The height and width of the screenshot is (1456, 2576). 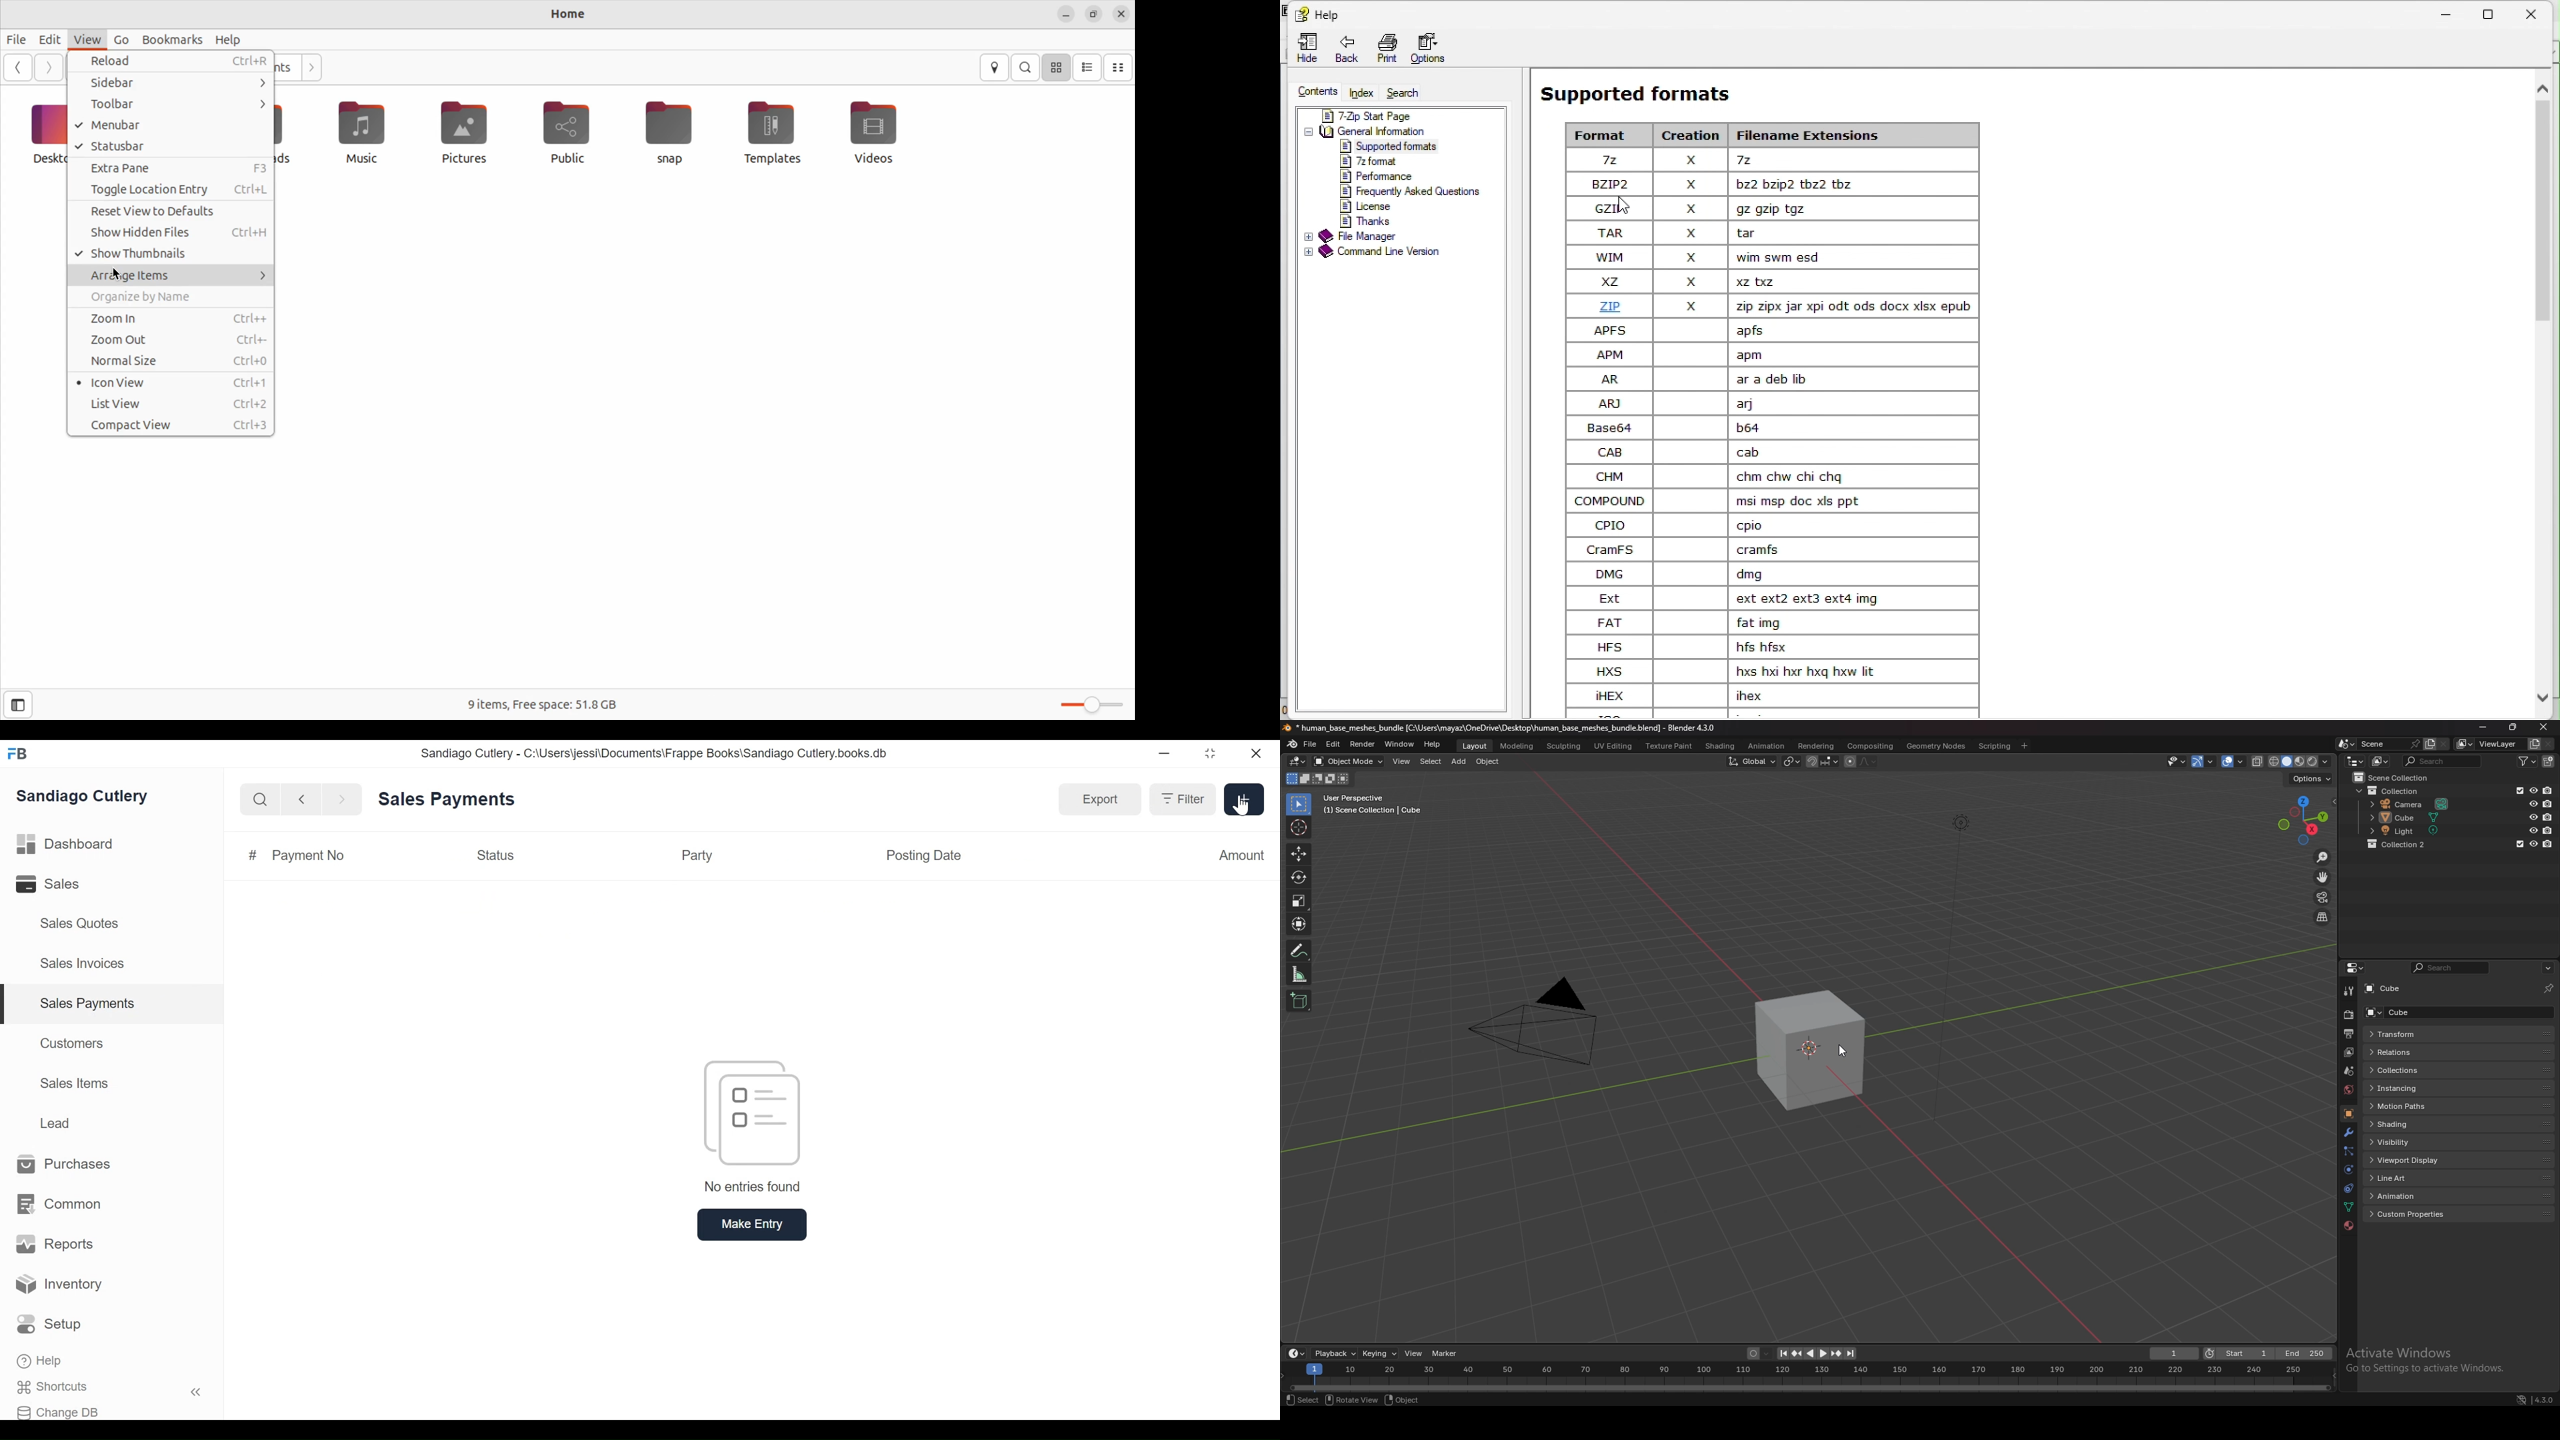 What do you see at coordinates (122, 275) in the screenshot?
I see `cursor` at bounding box center [122, 275].